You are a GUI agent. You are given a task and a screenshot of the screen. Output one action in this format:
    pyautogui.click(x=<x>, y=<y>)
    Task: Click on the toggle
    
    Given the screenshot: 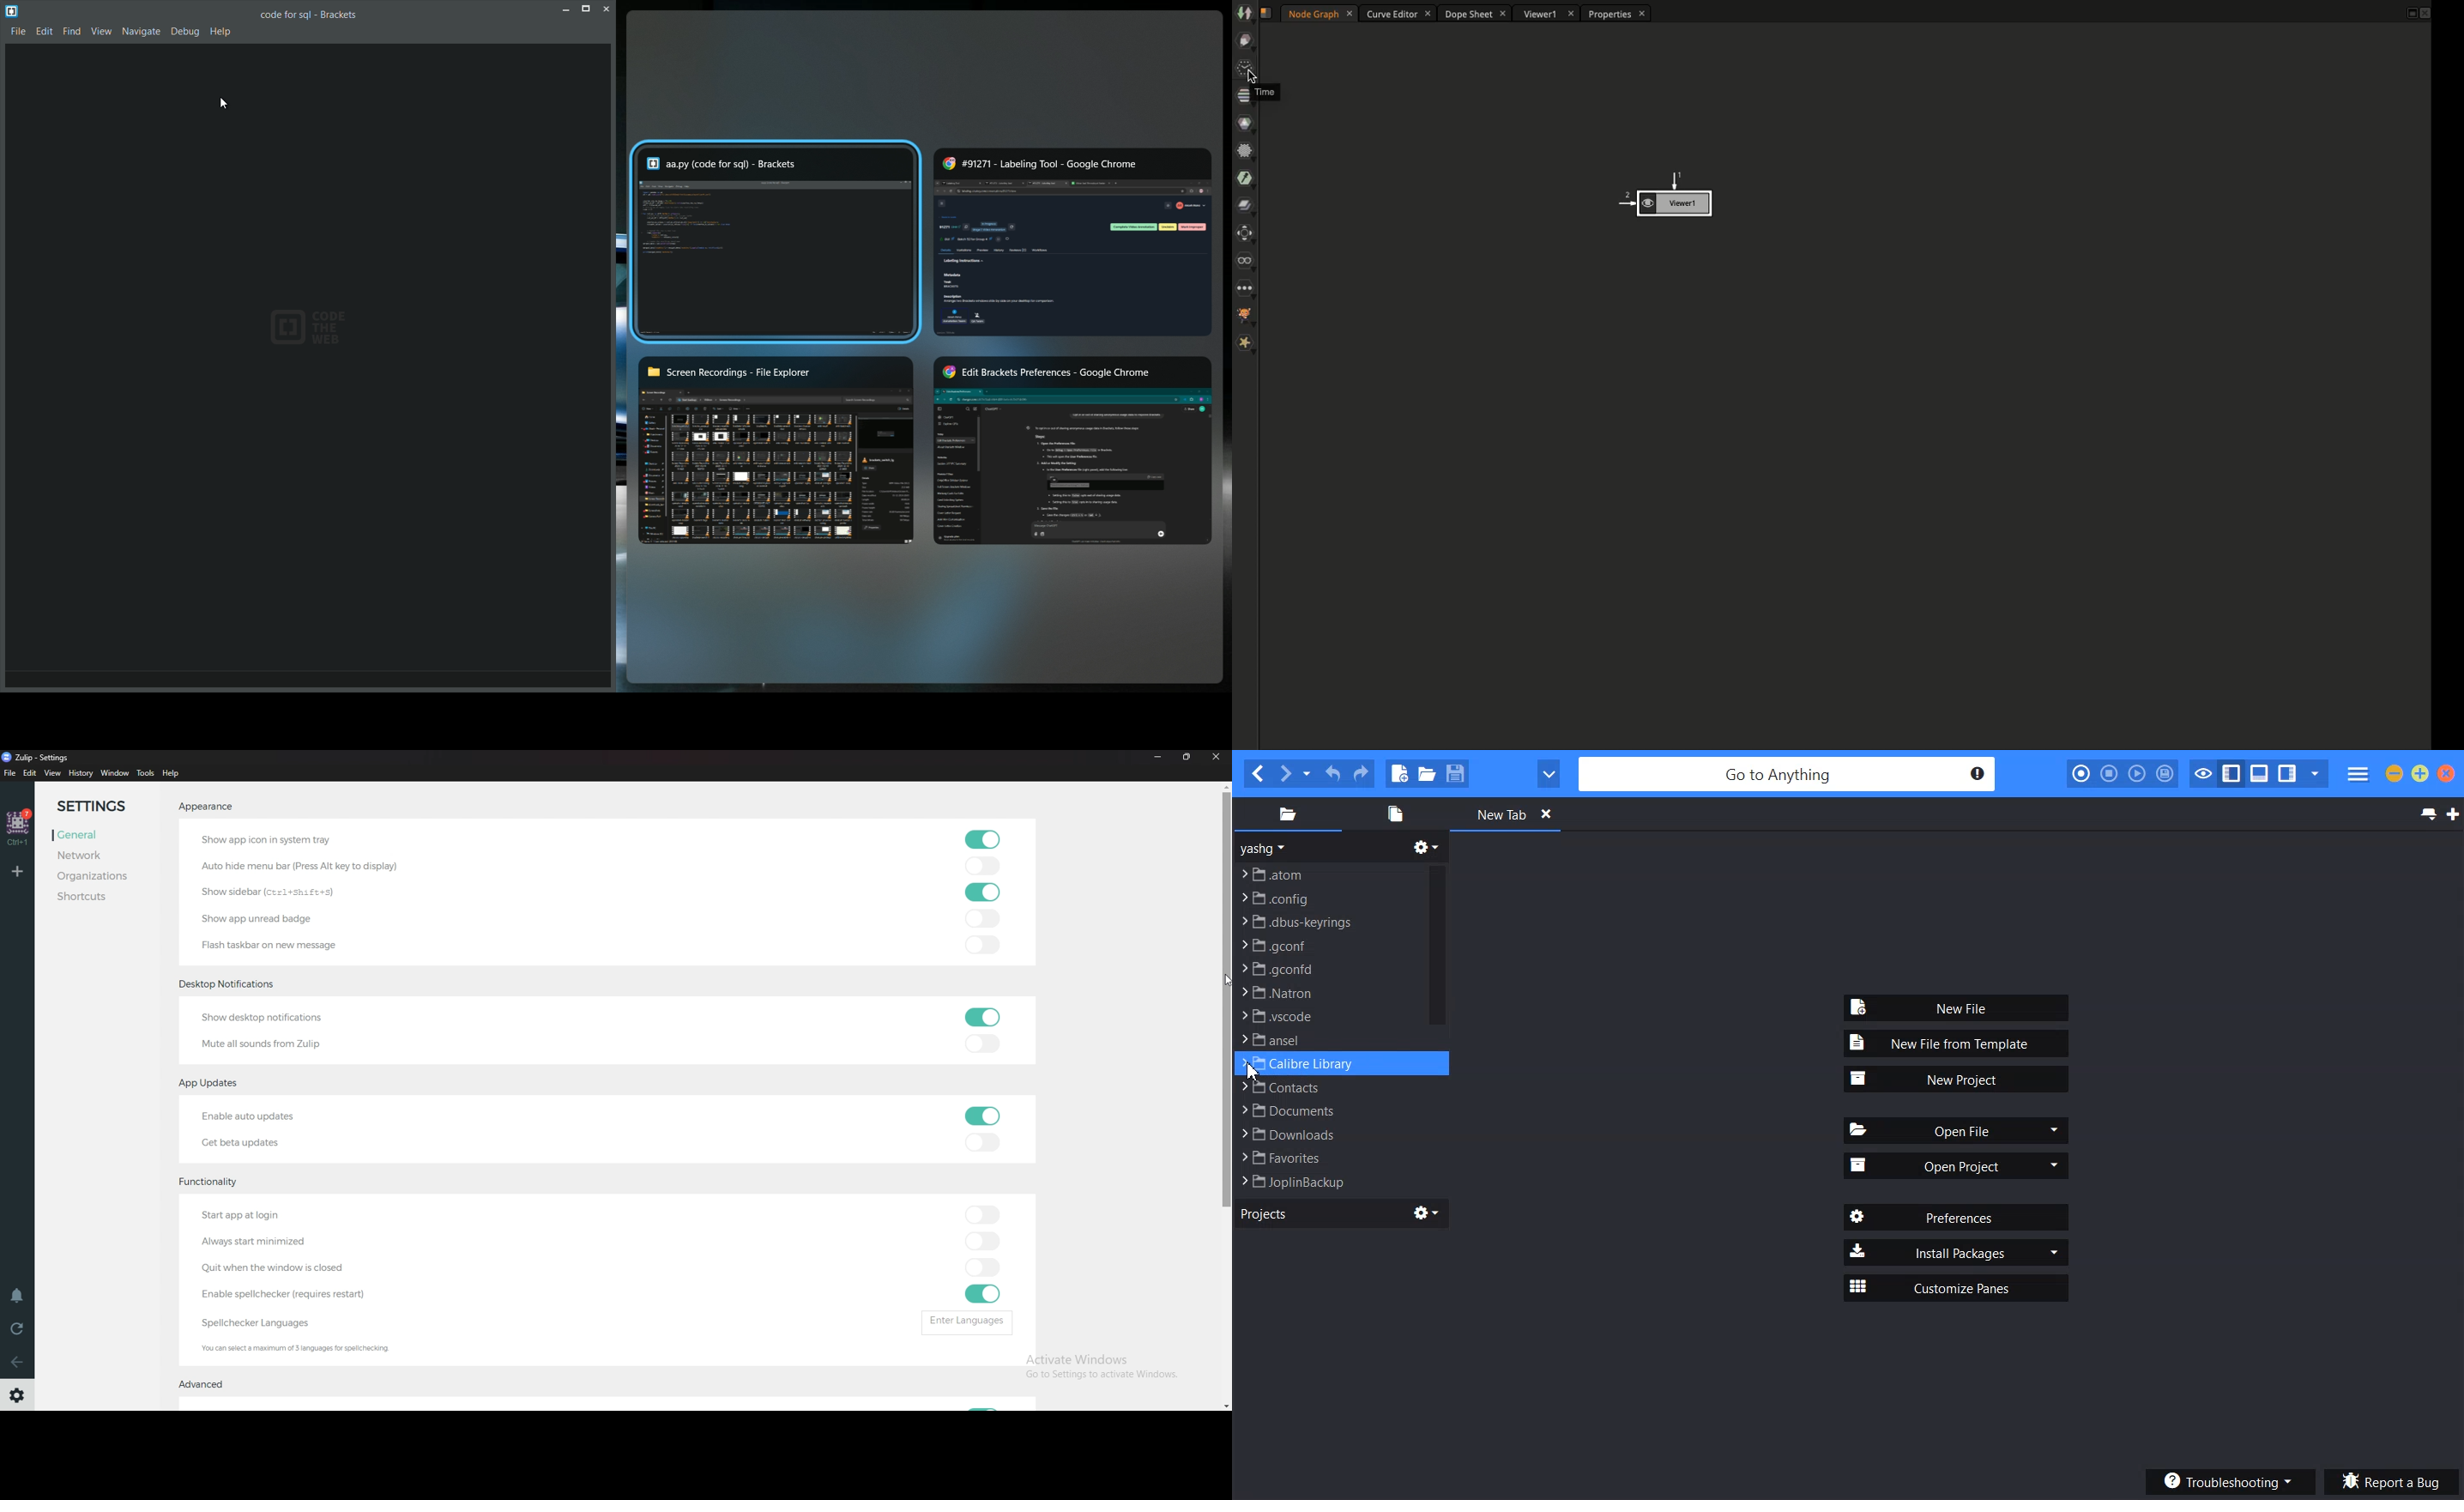 What is the action you would take?
    pyautogui.click(x=983, y=866)
    